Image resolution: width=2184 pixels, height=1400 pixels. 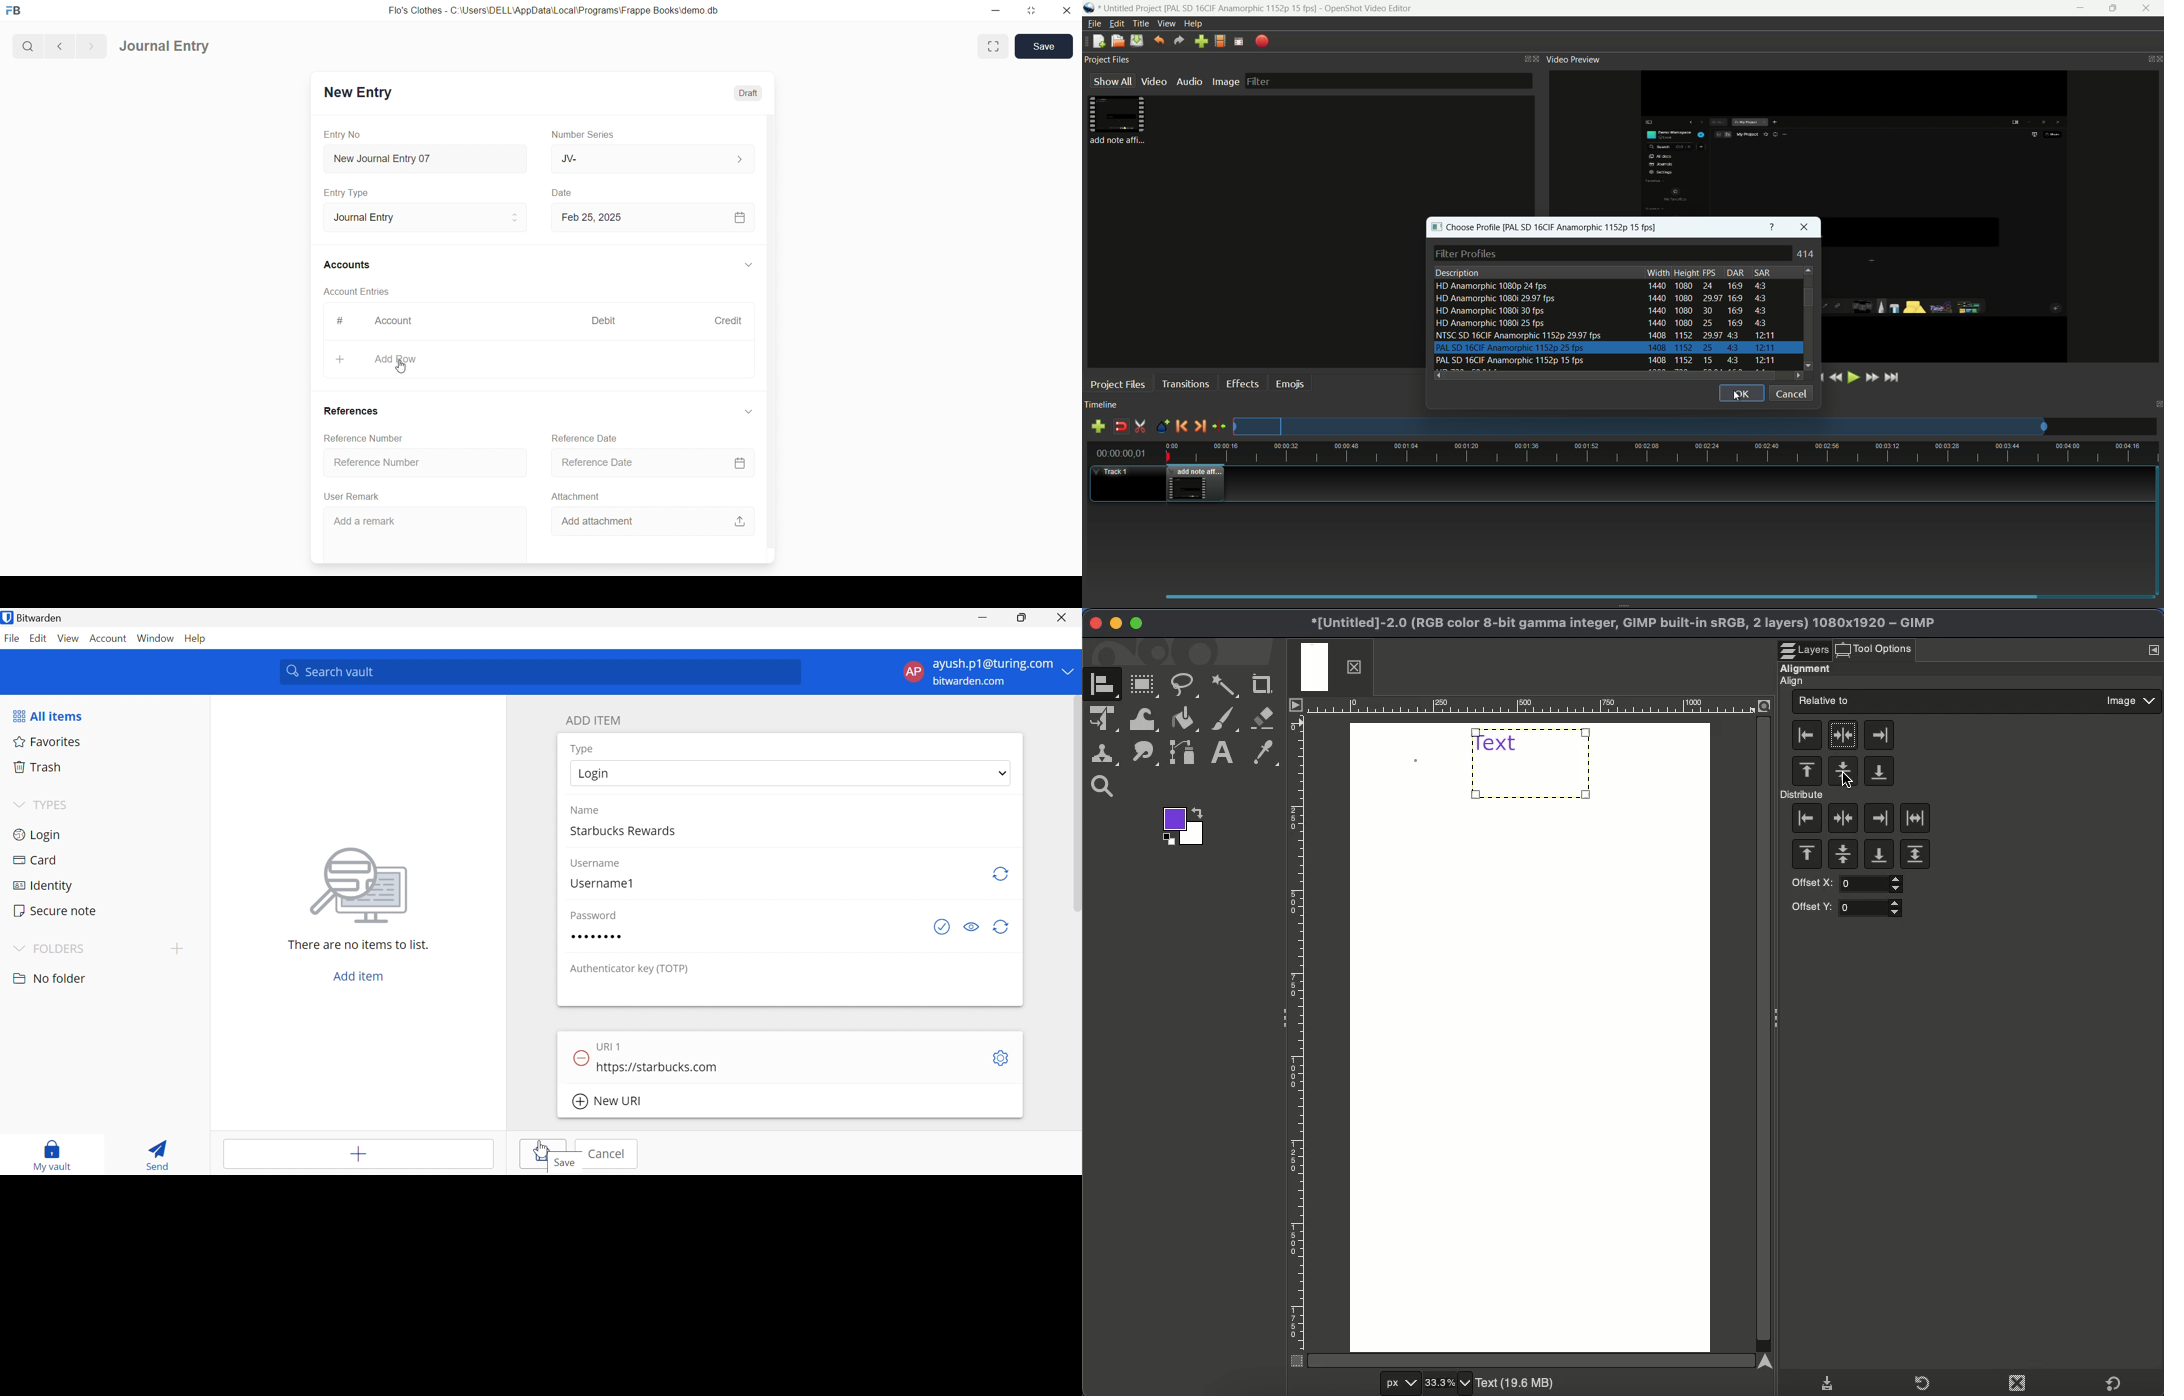 I want to click on Journal Entry, so click(x=166, y=47).